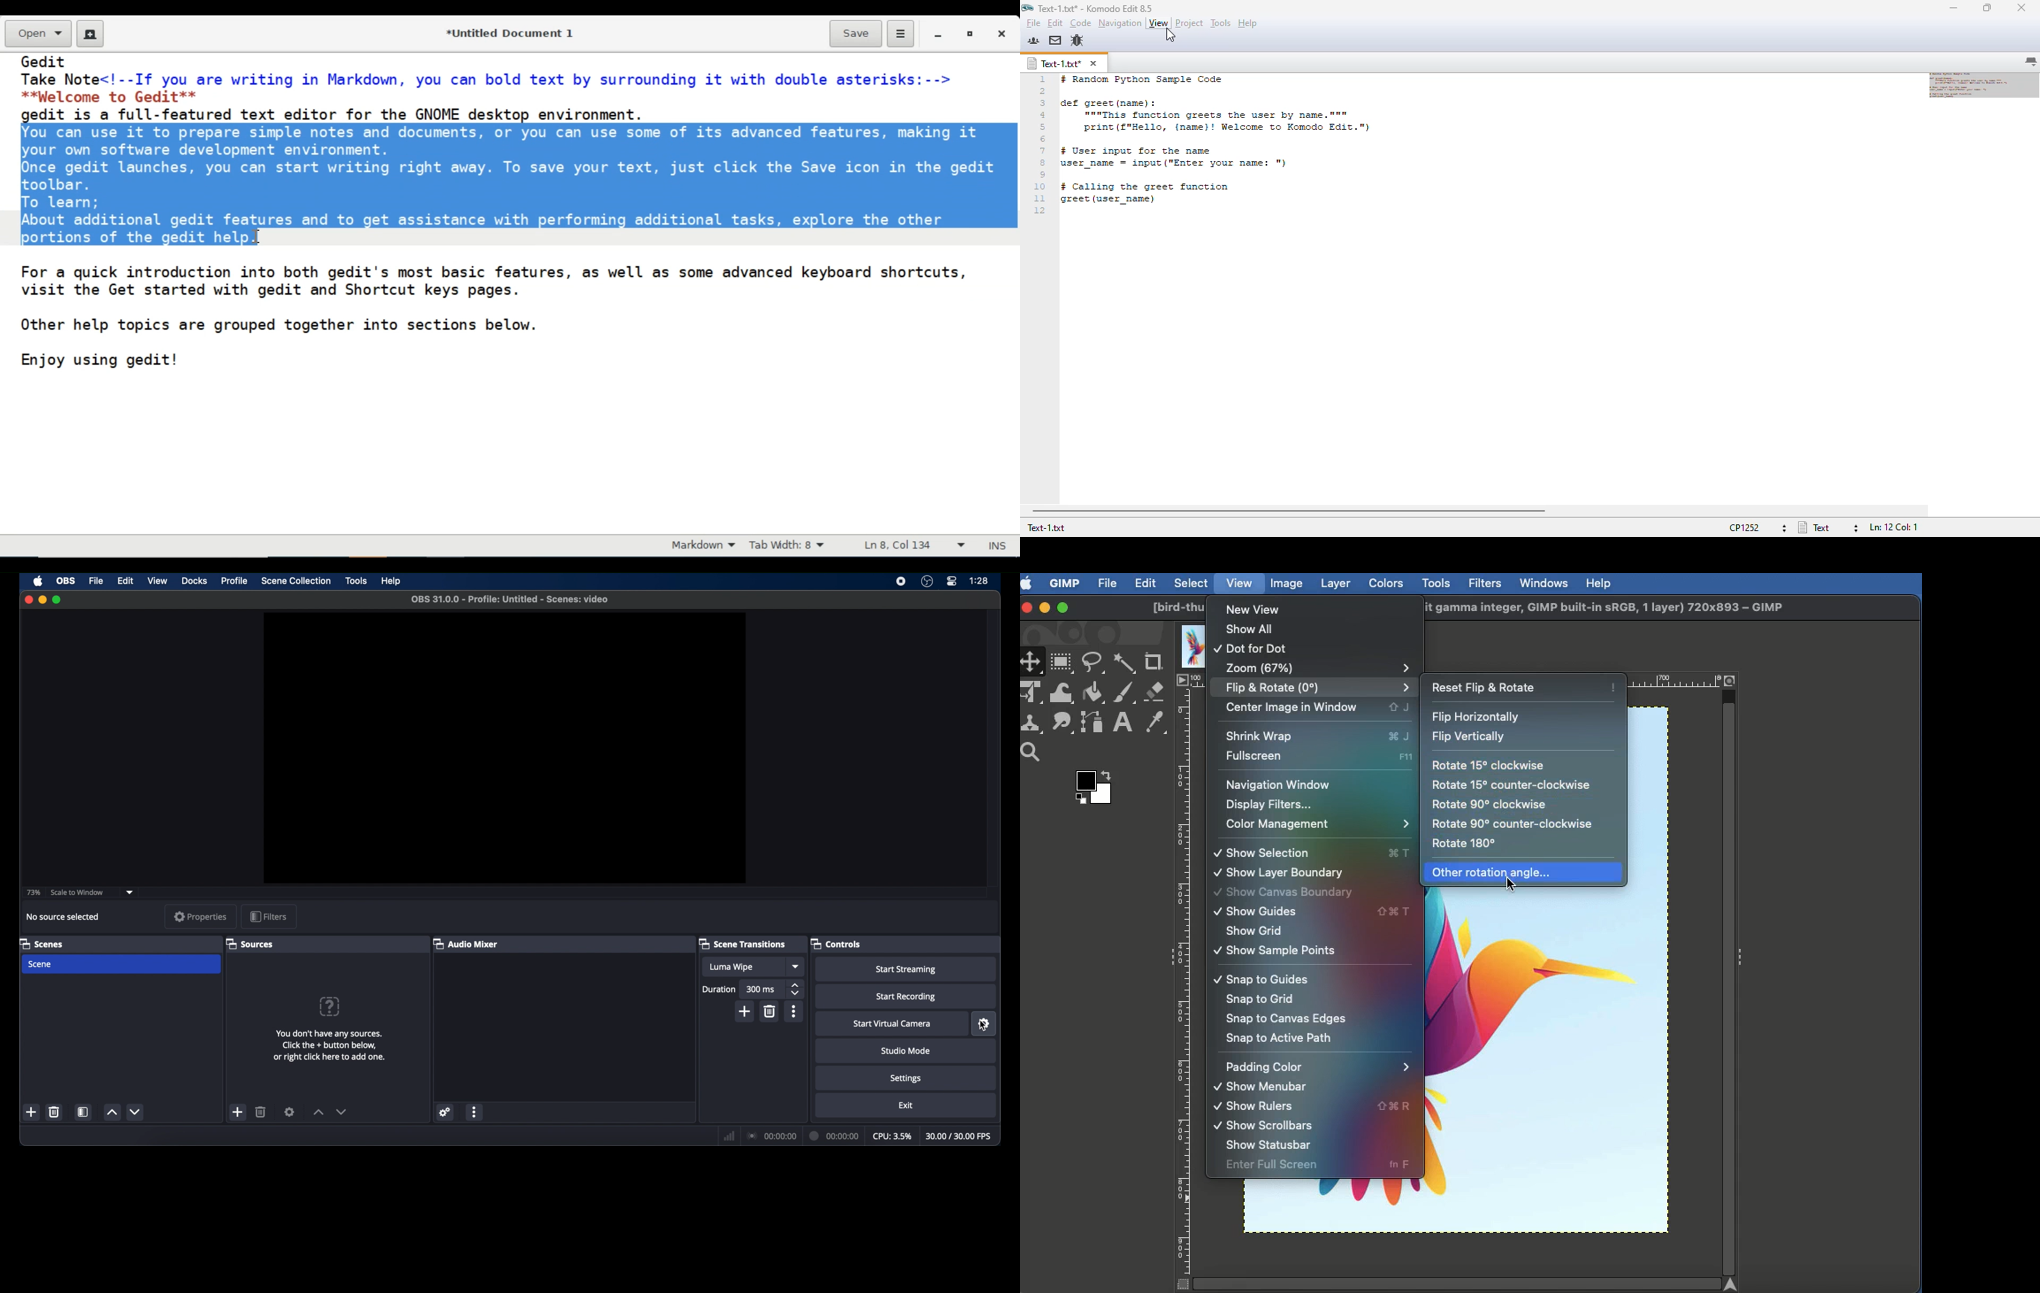 The height and width of the screenshot is (1316, 2044). Describe the element at coordinates (1894, 529) in the screenshot. I see `file position` at that location.